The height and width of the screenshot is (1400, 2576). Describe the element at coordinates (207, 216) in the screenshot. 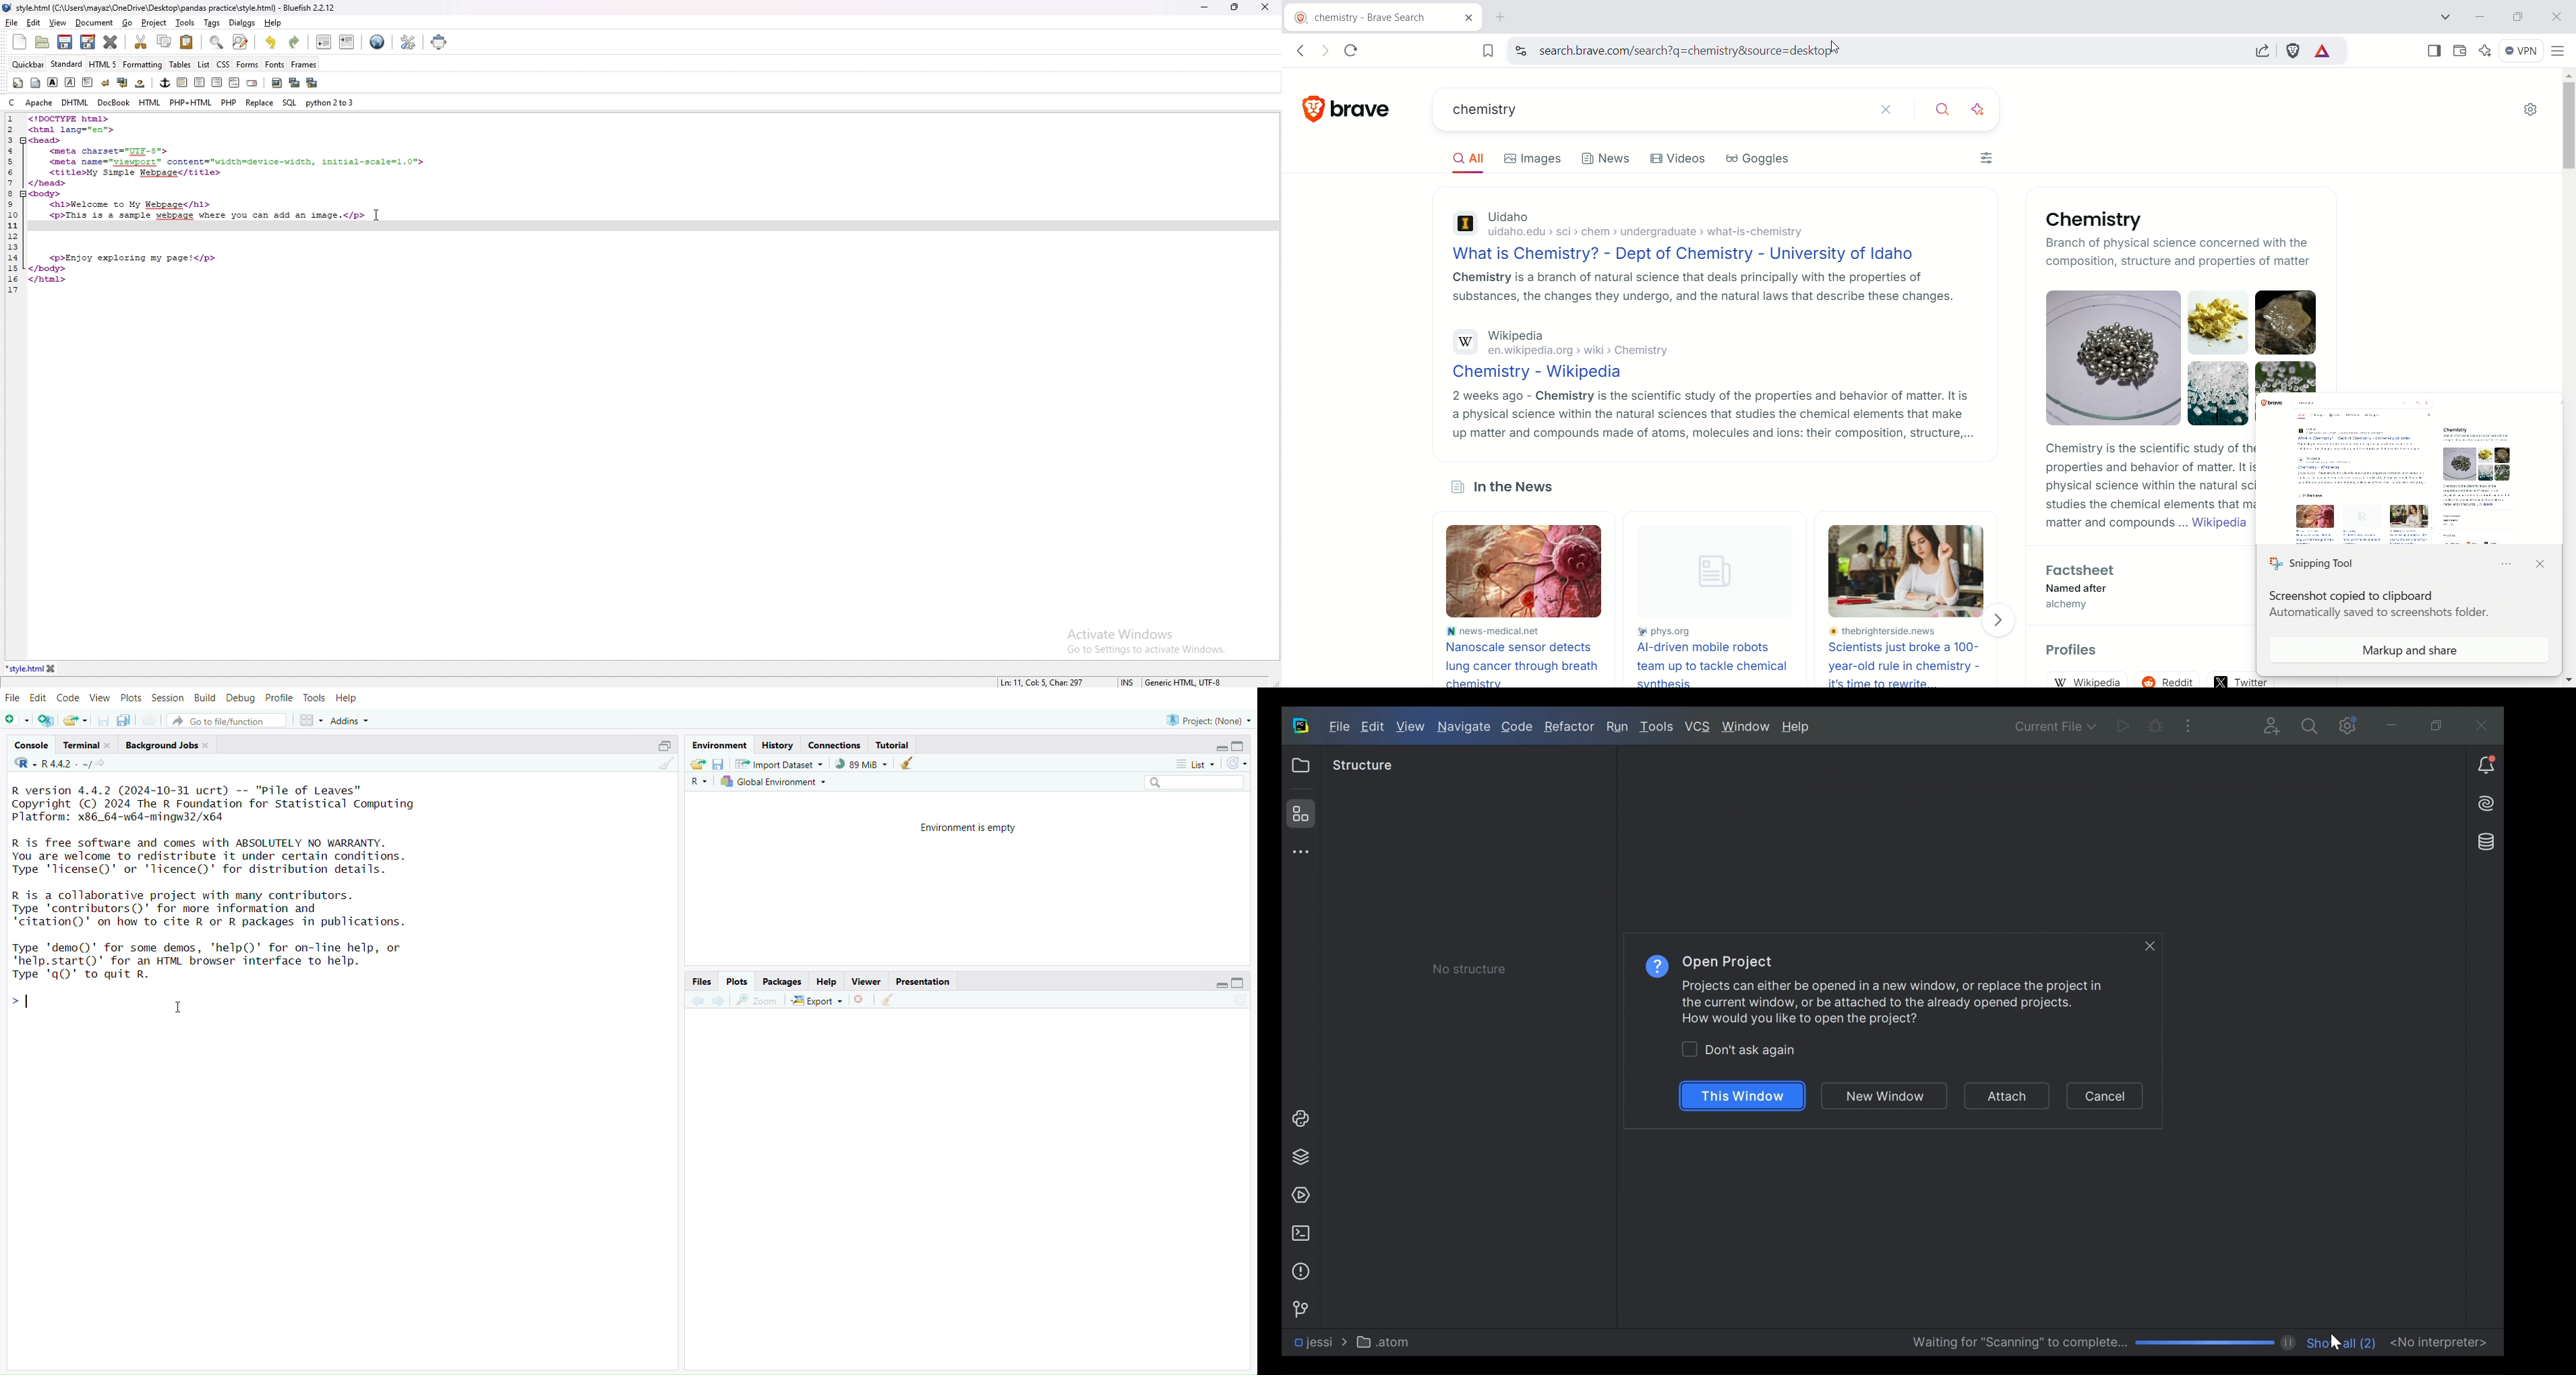

I see `<p>This is a sample webpage where you can add an image.</p>` at that location.